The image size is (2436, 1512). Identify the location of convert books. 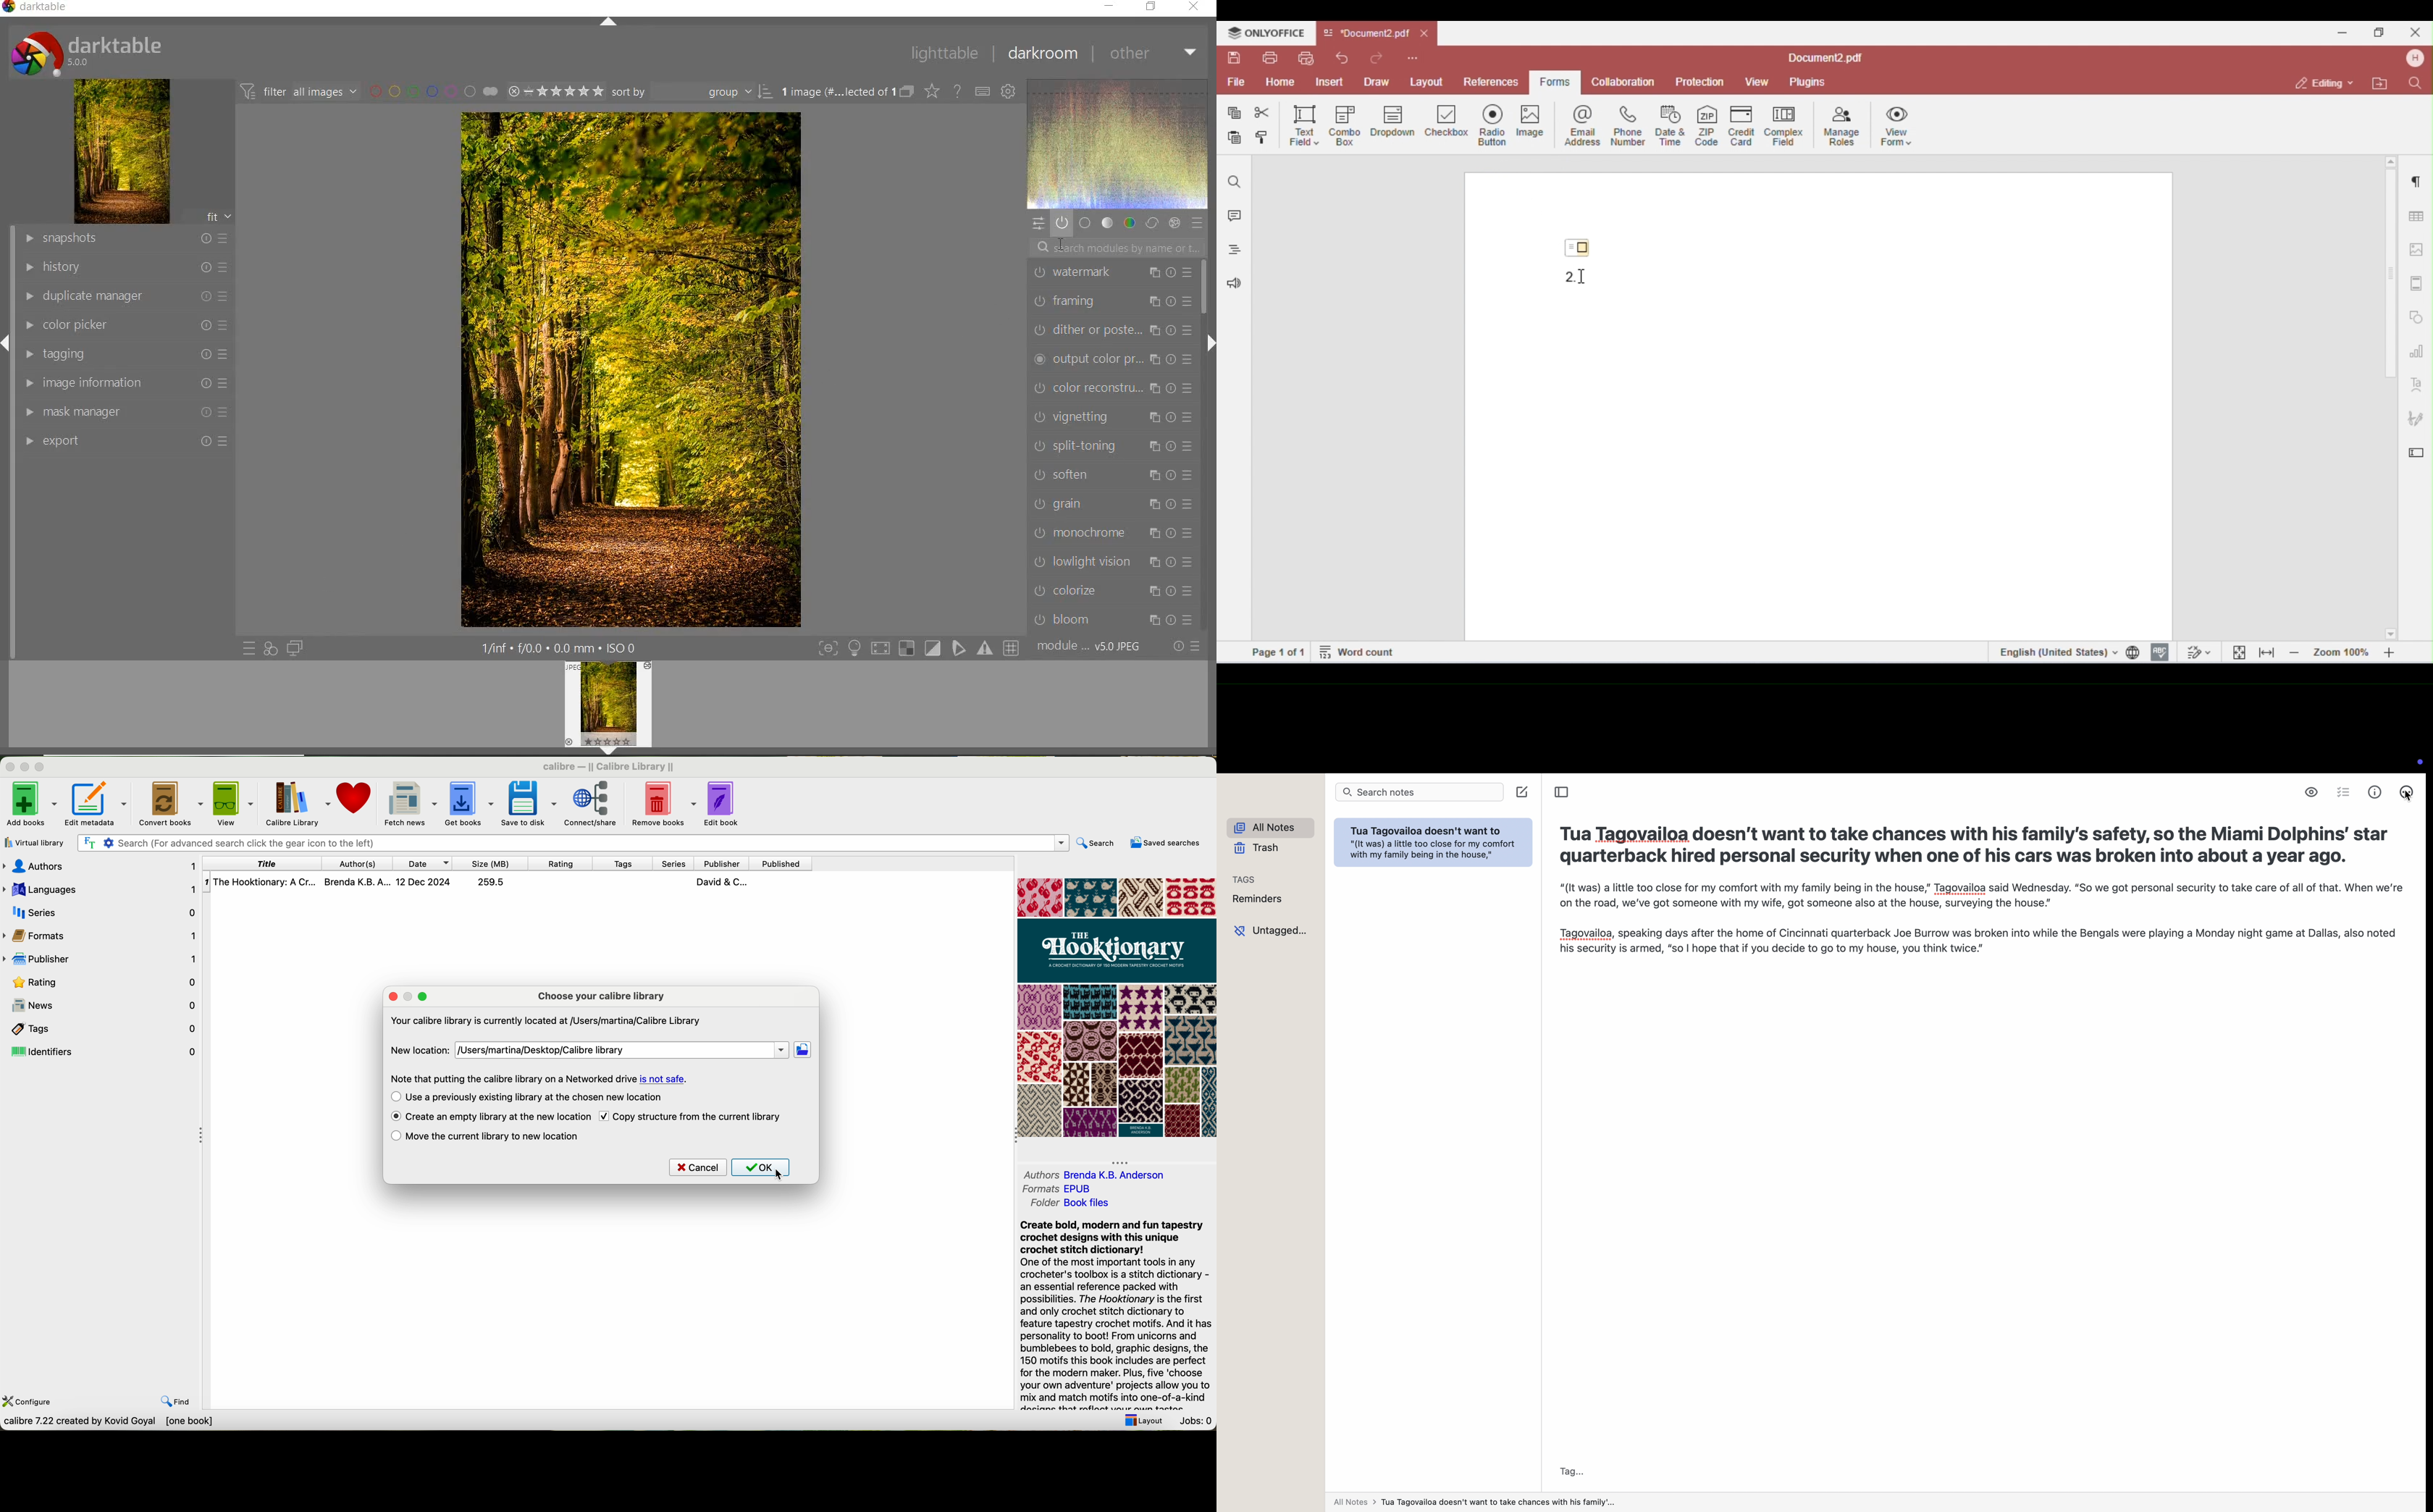
(169, 802).